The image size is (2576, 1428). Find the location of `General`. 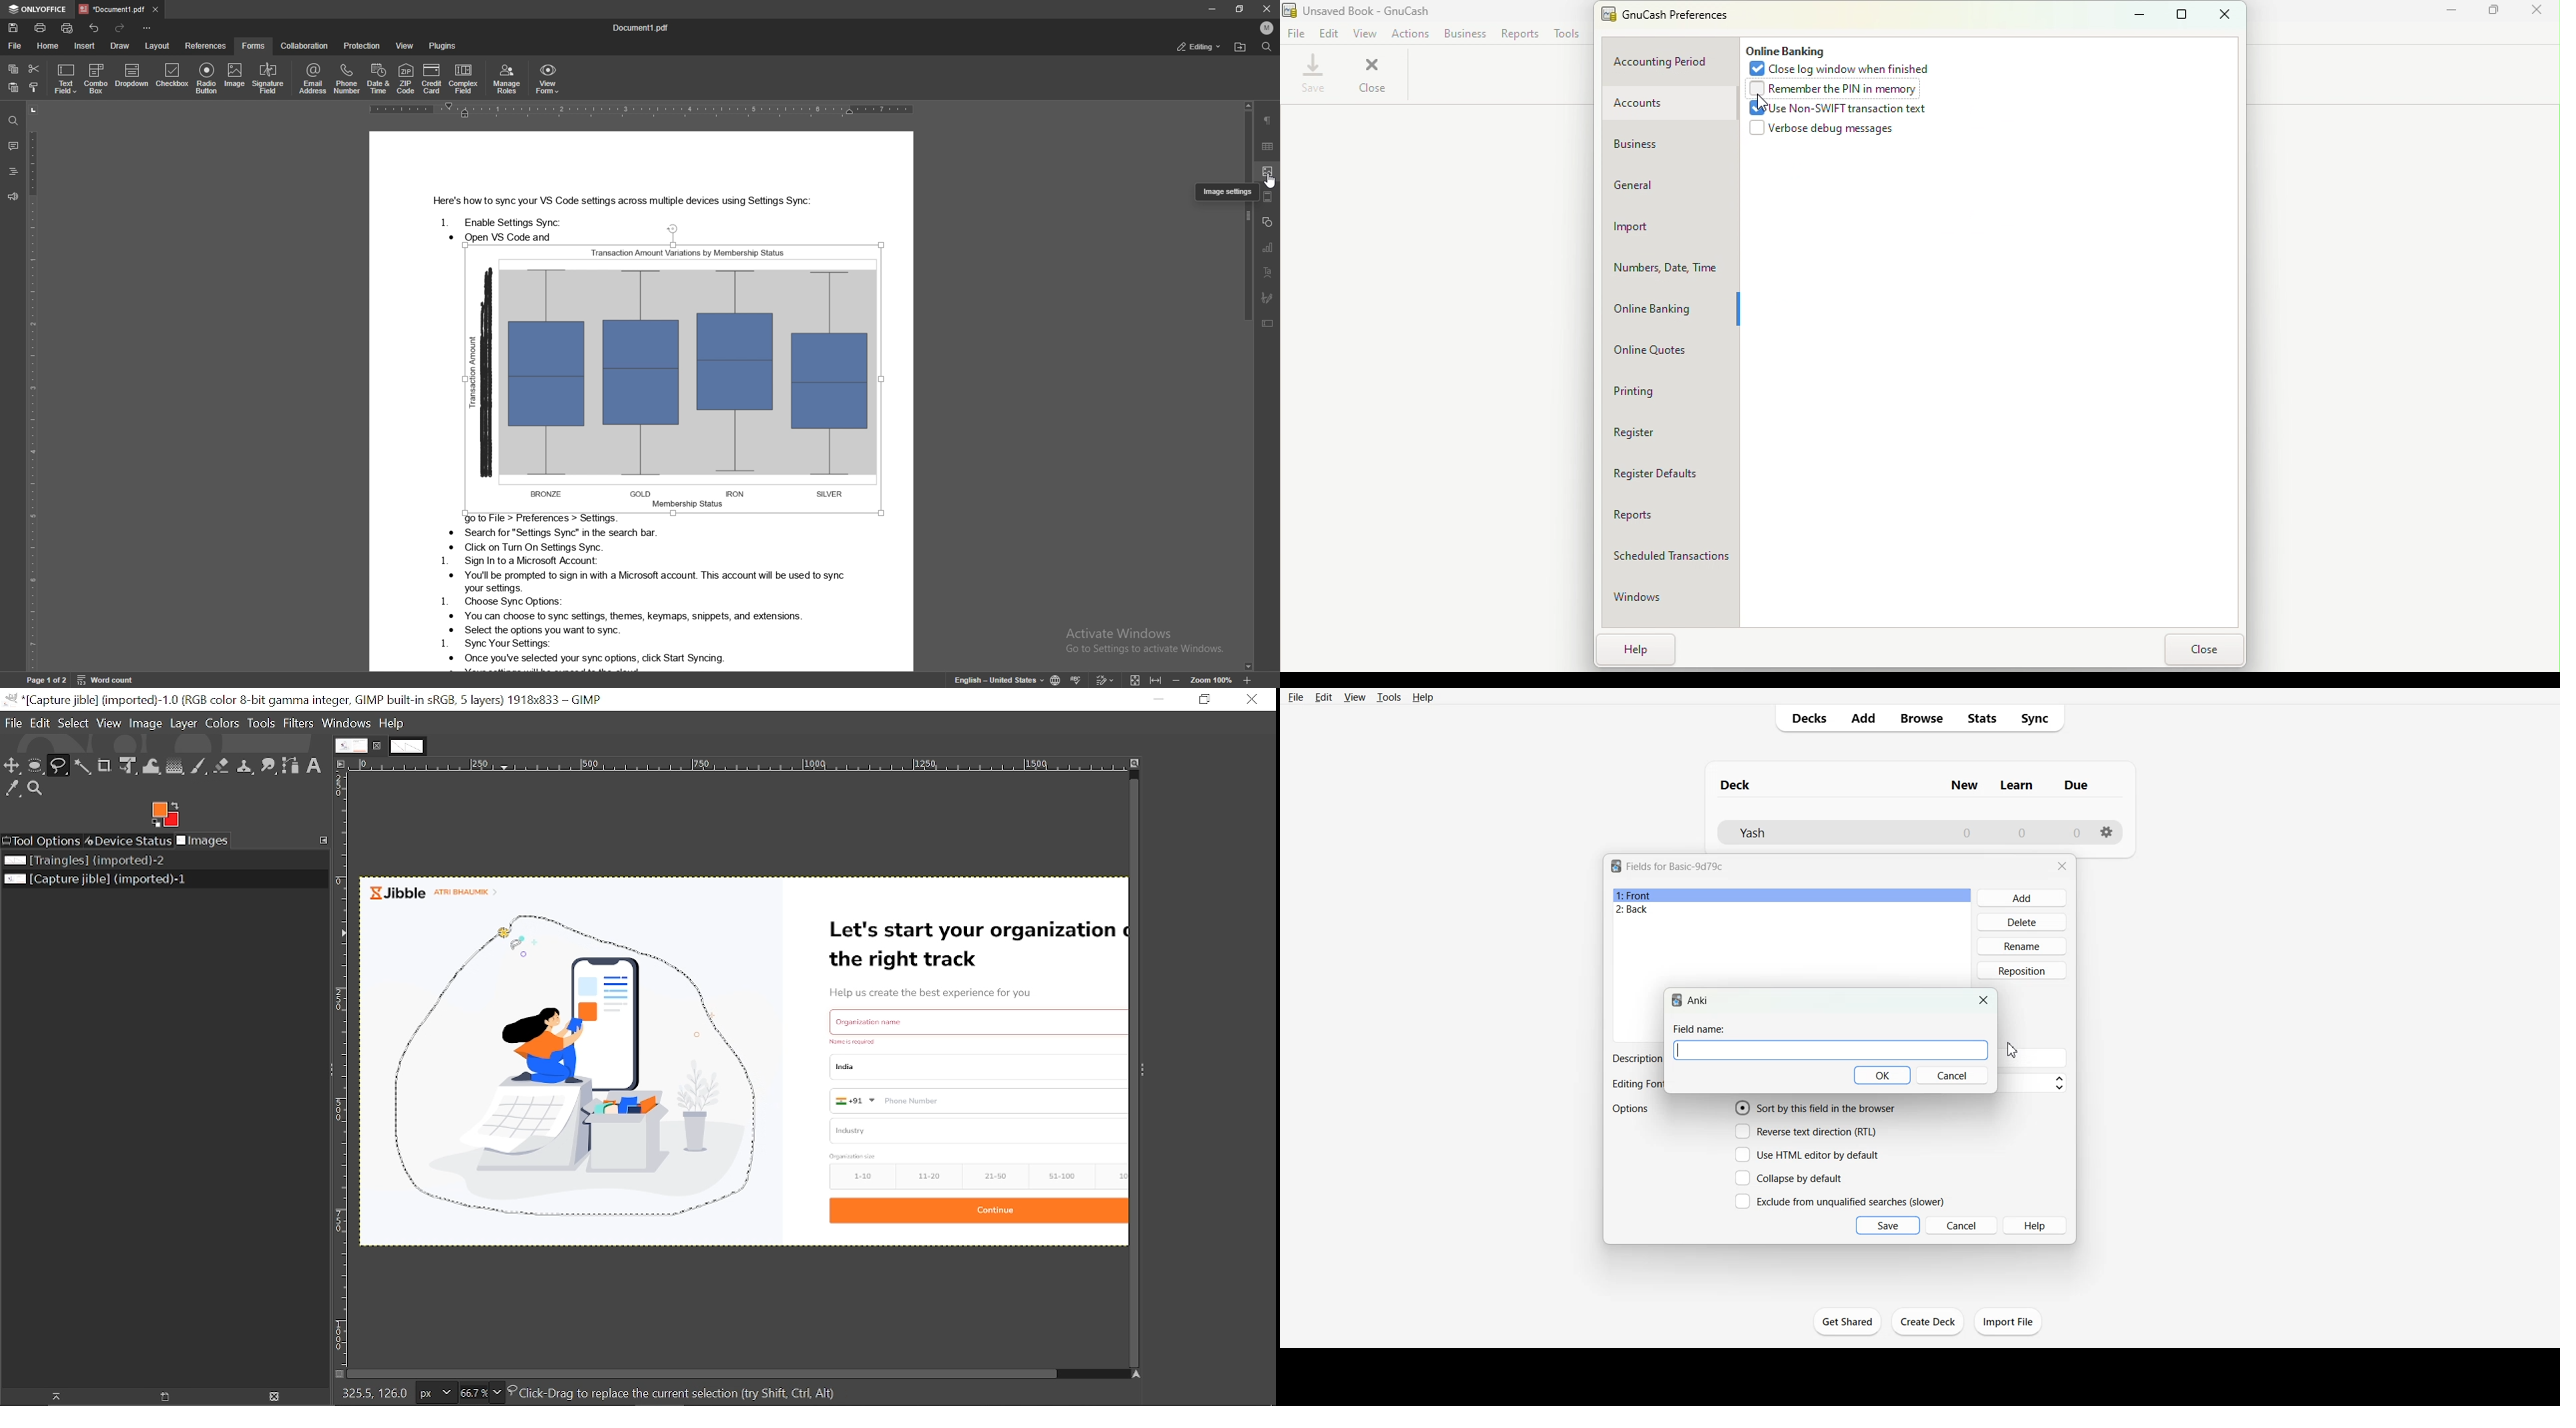

General is located at coordinates (1665, 191).